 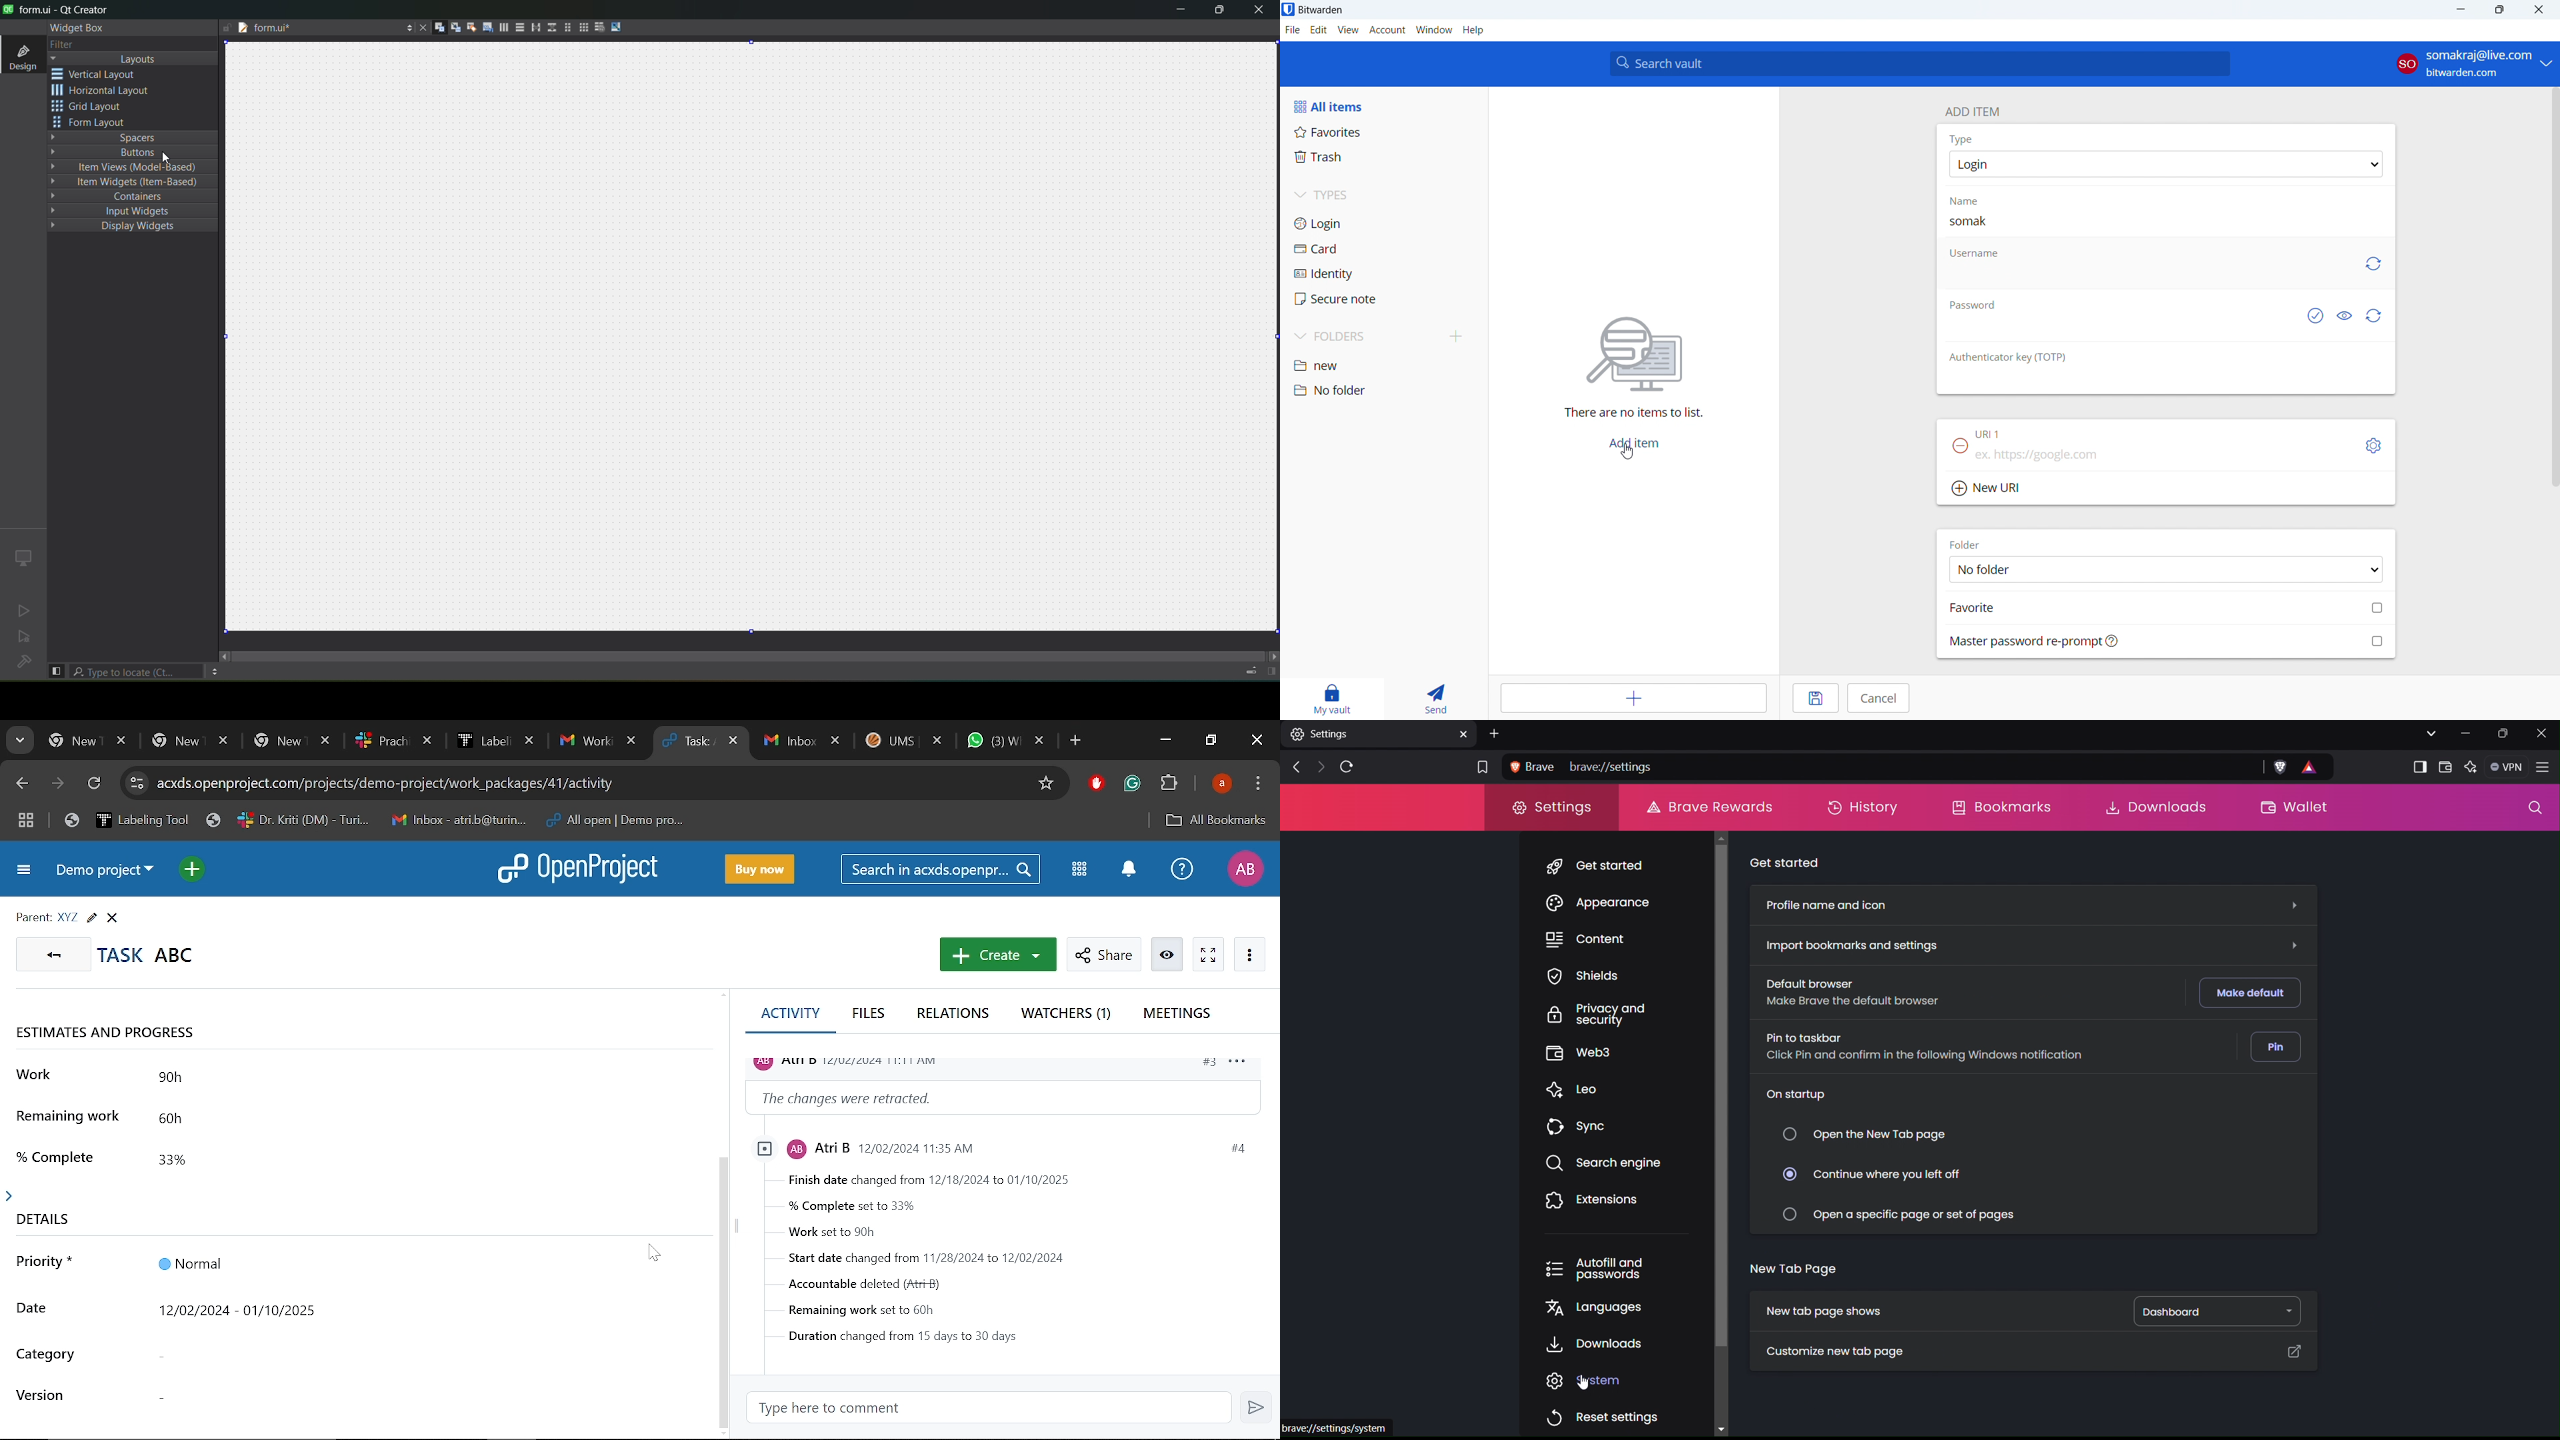 I want to click on account, so click(x=2473, y=64).